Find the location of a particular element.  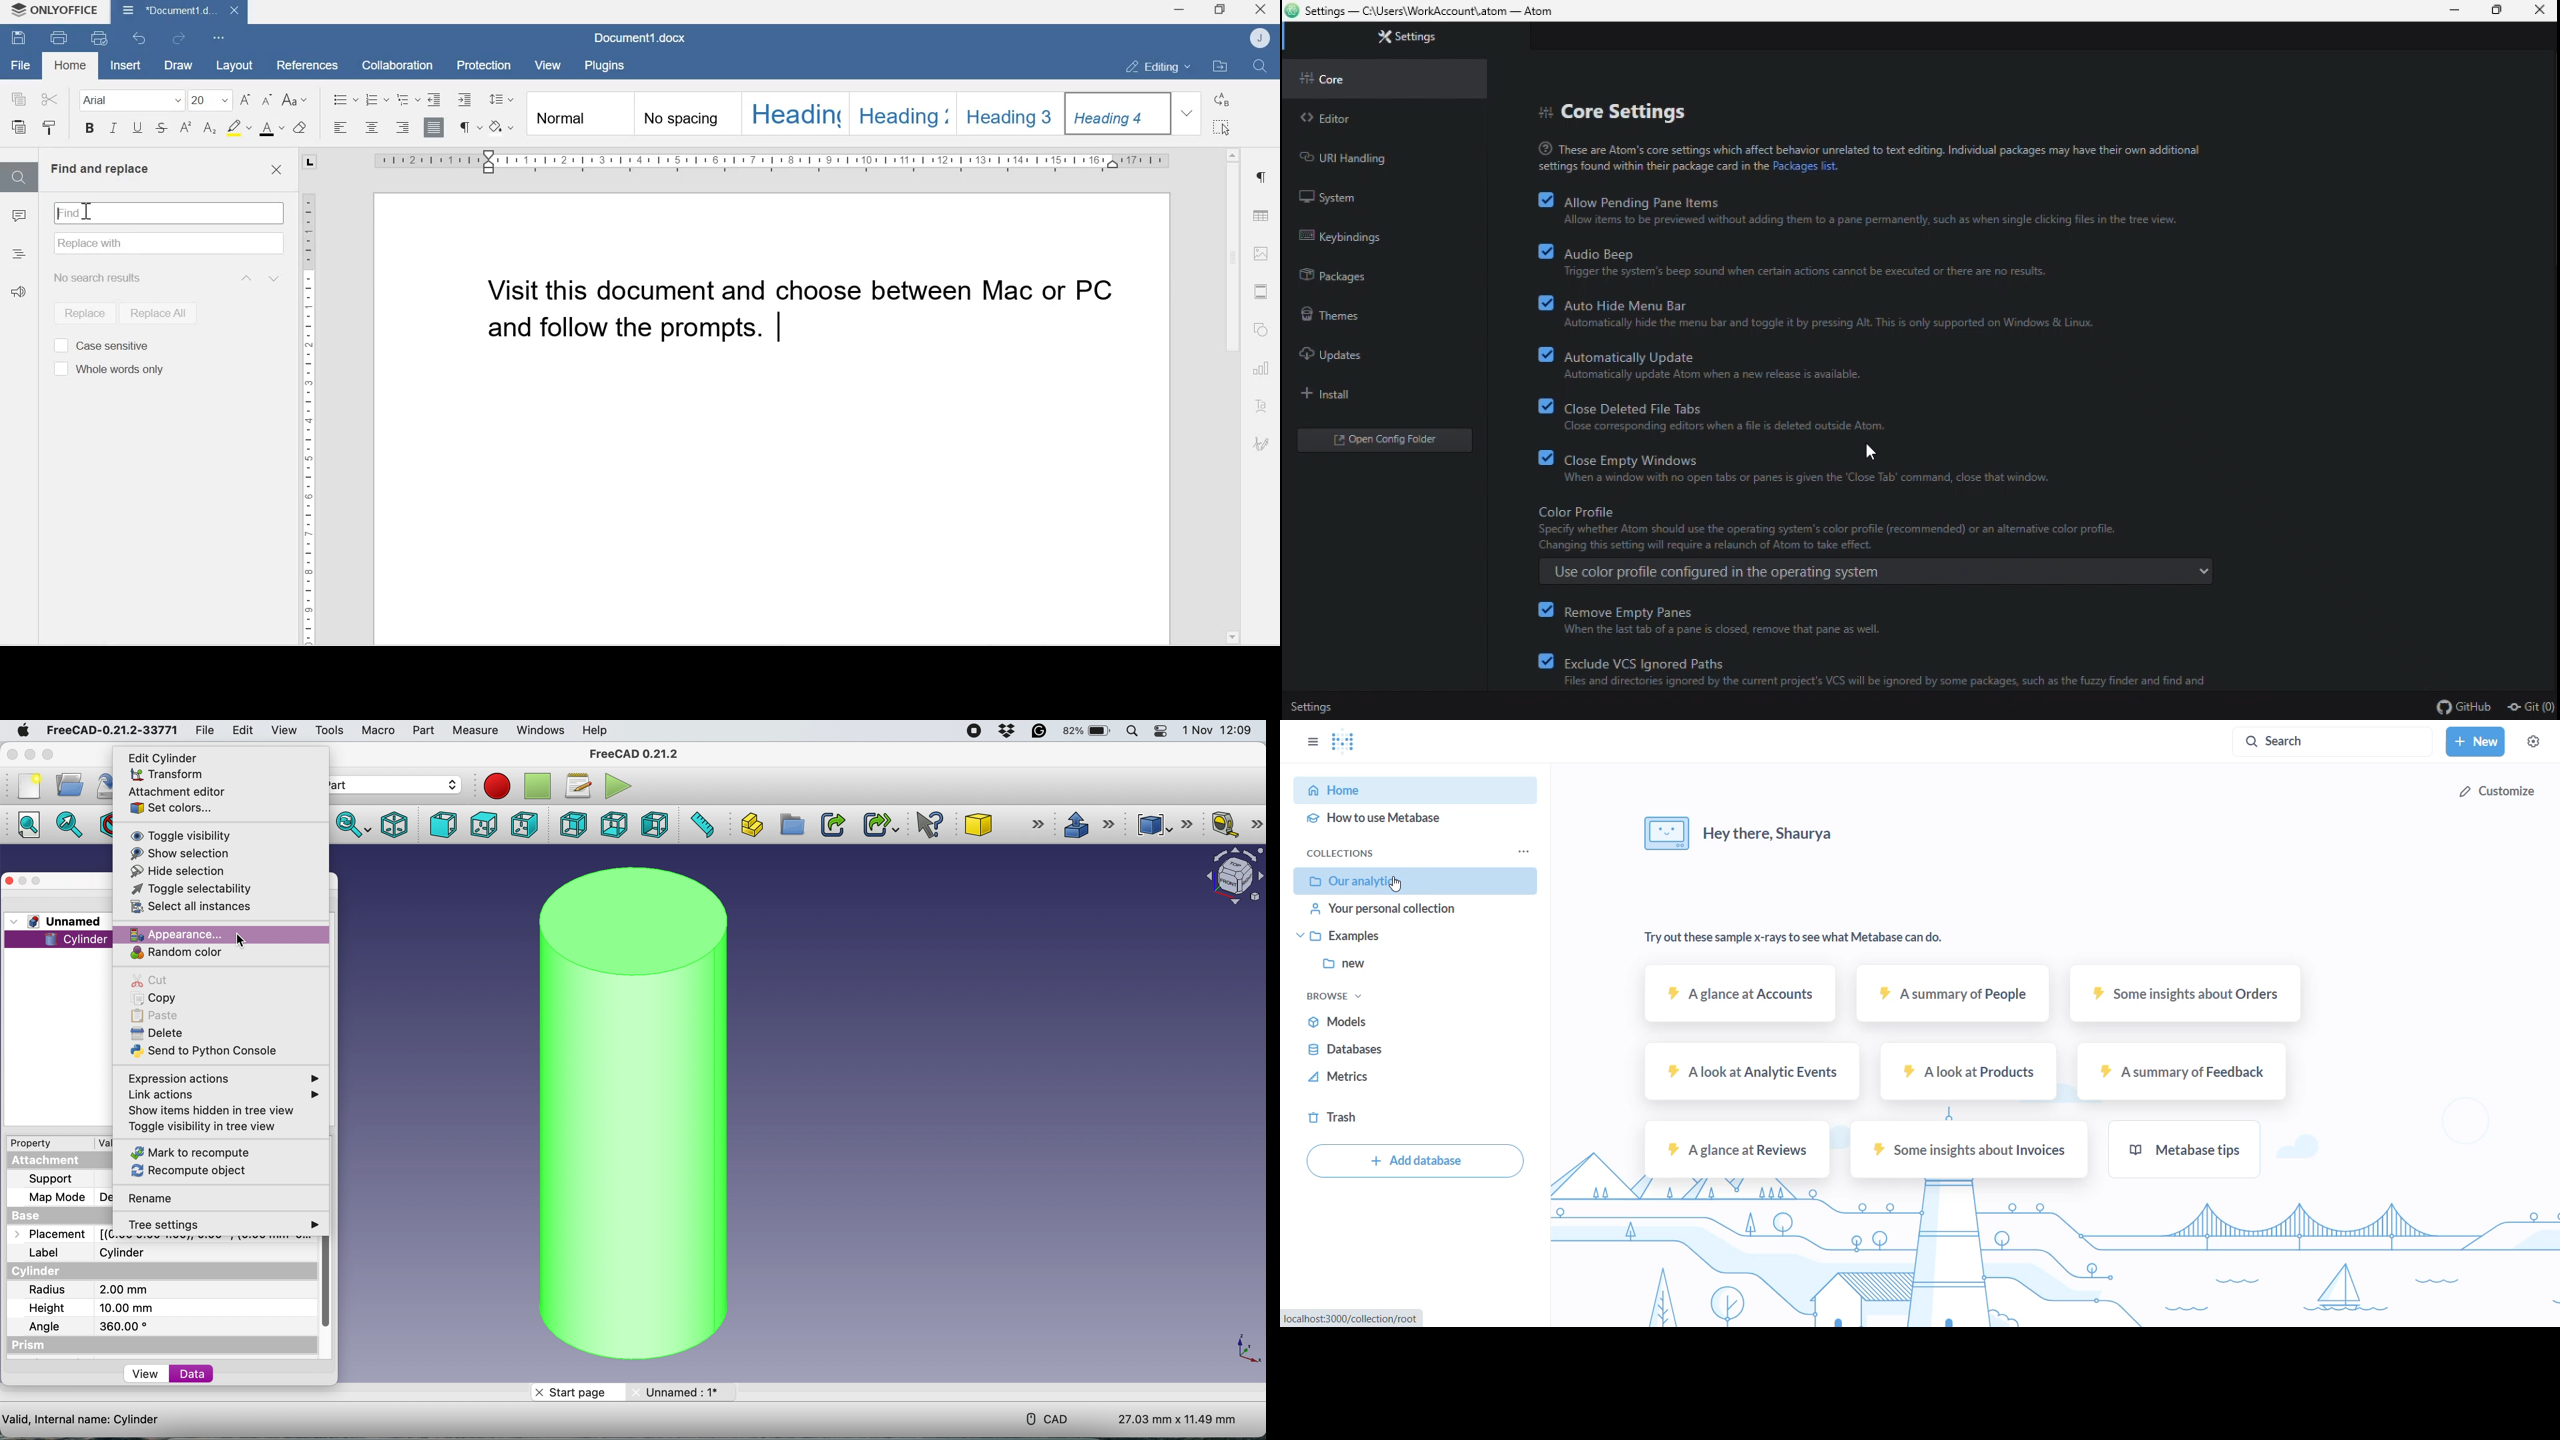

Copy style is located at coordinates (49, 128).